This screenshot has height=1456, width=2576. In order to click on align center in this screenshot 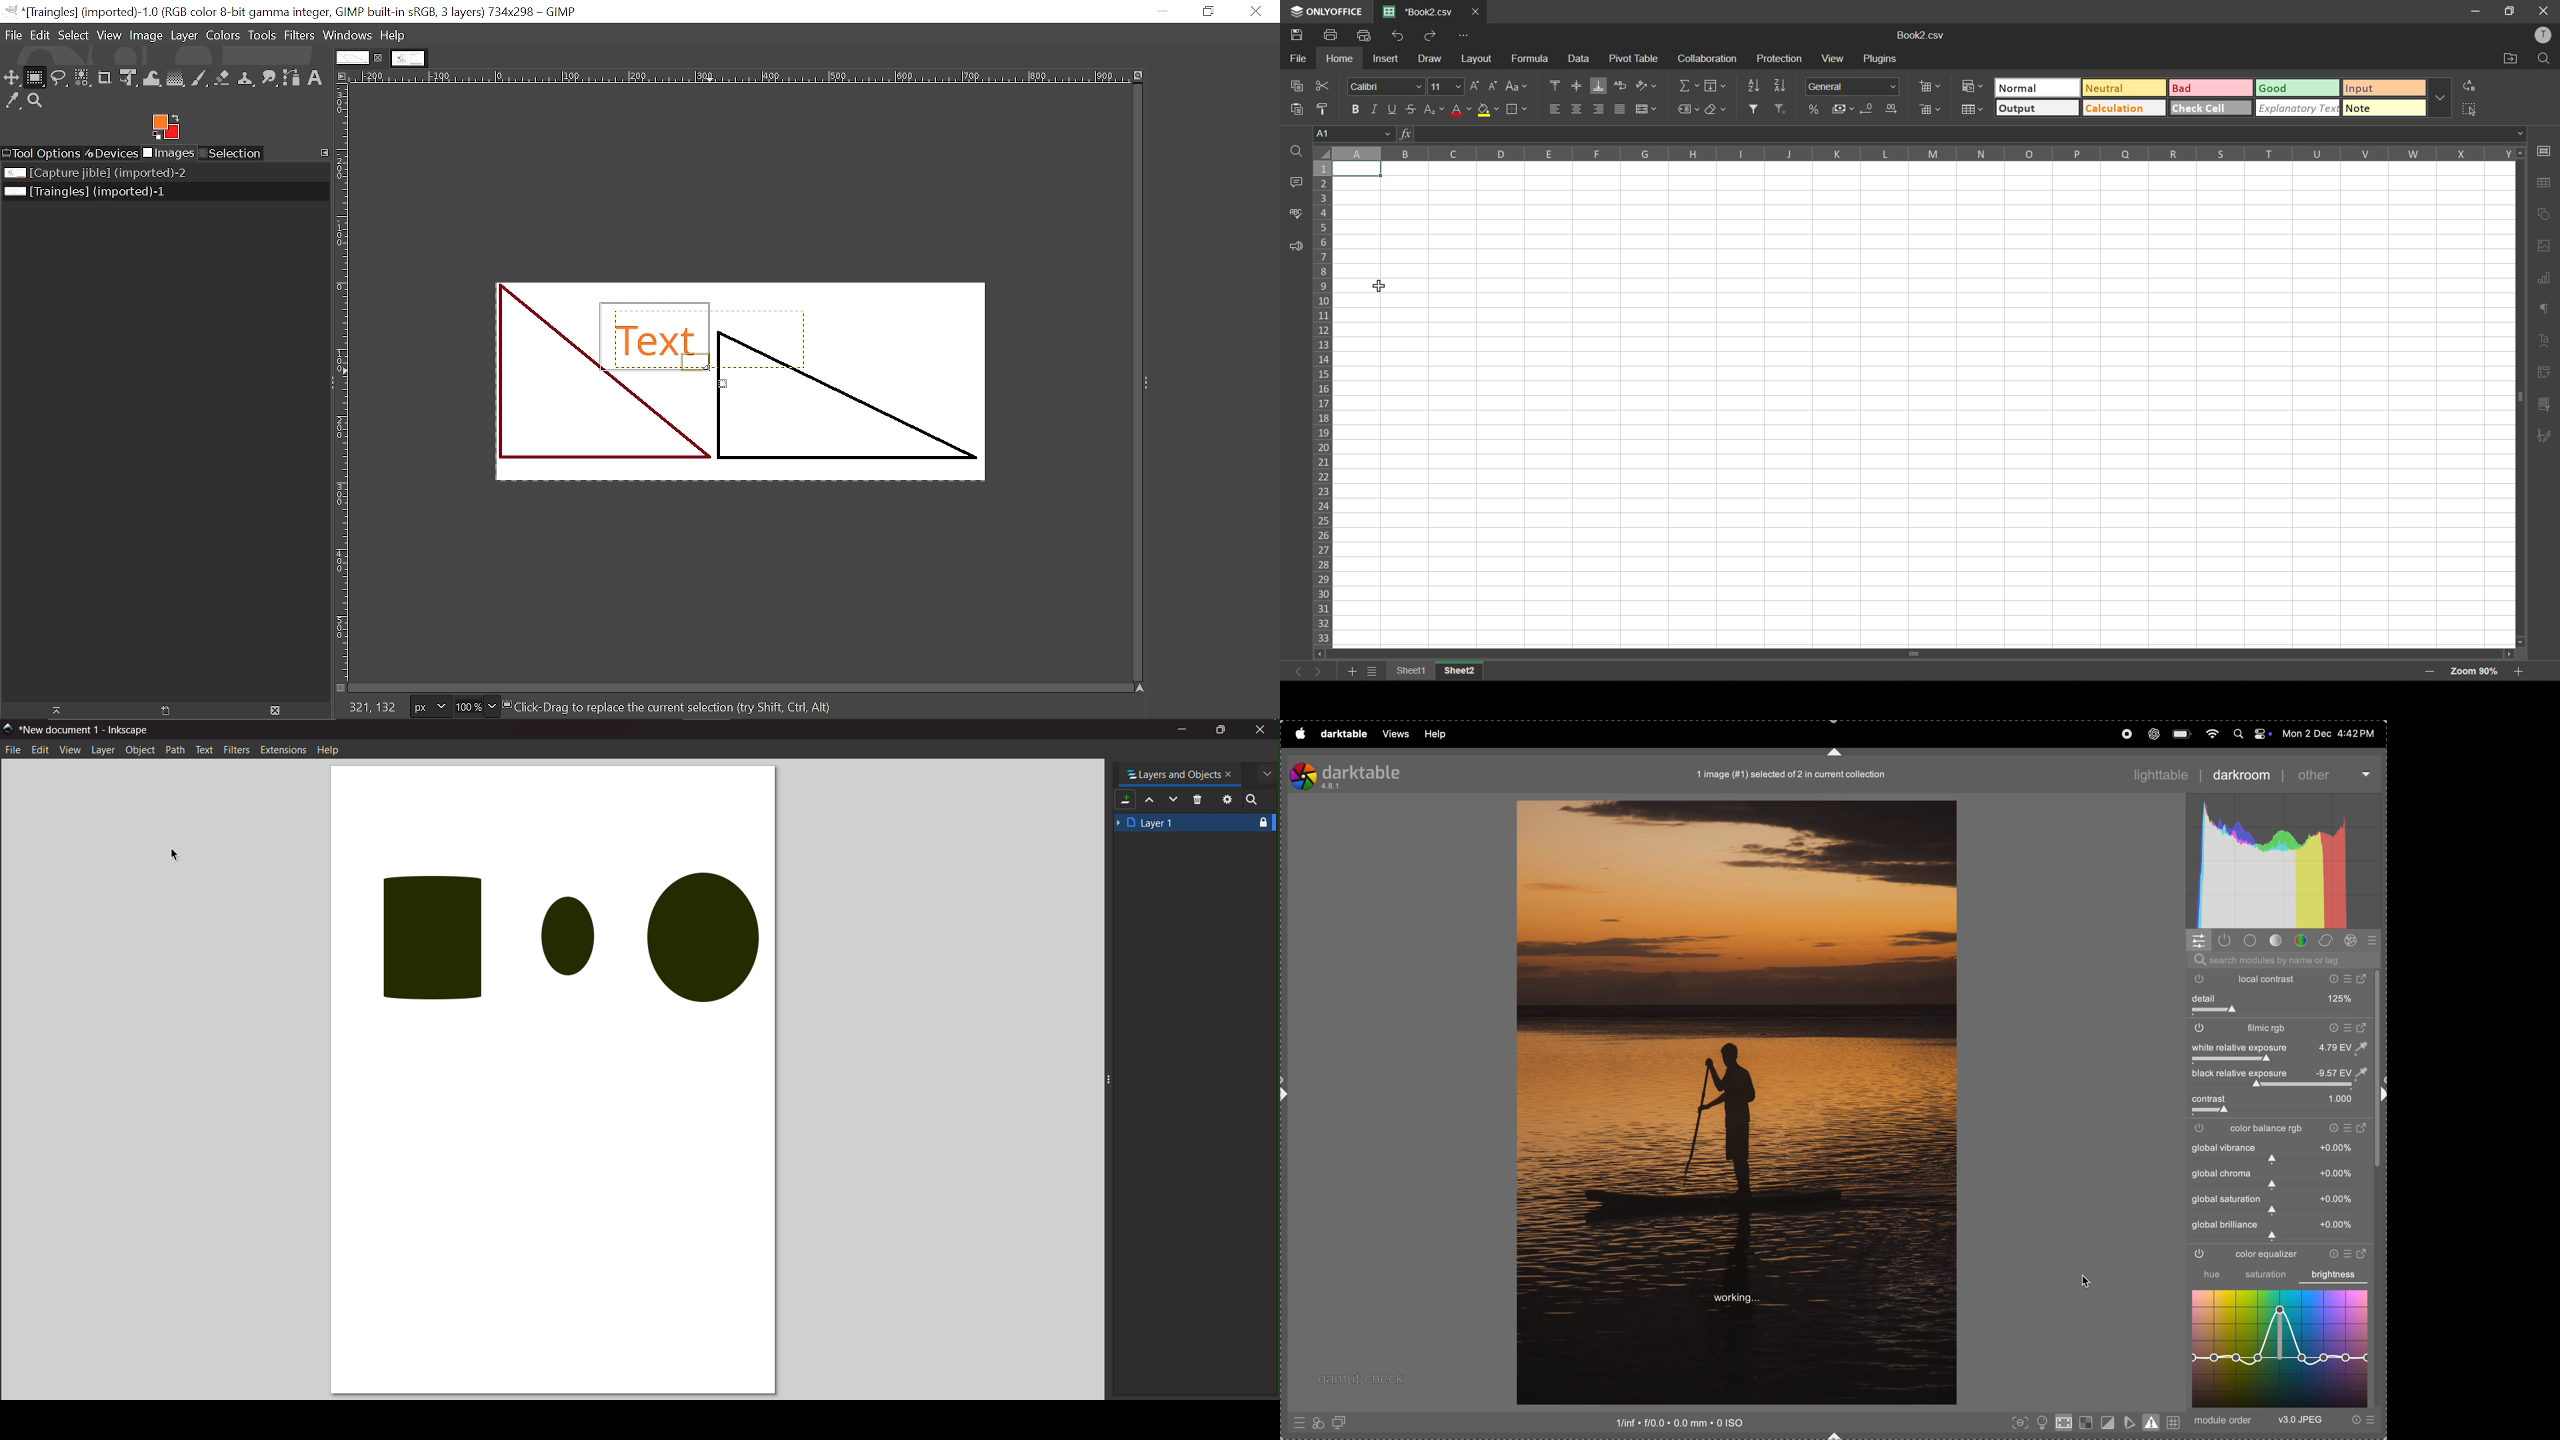, I will do `click(1577, 109)`.